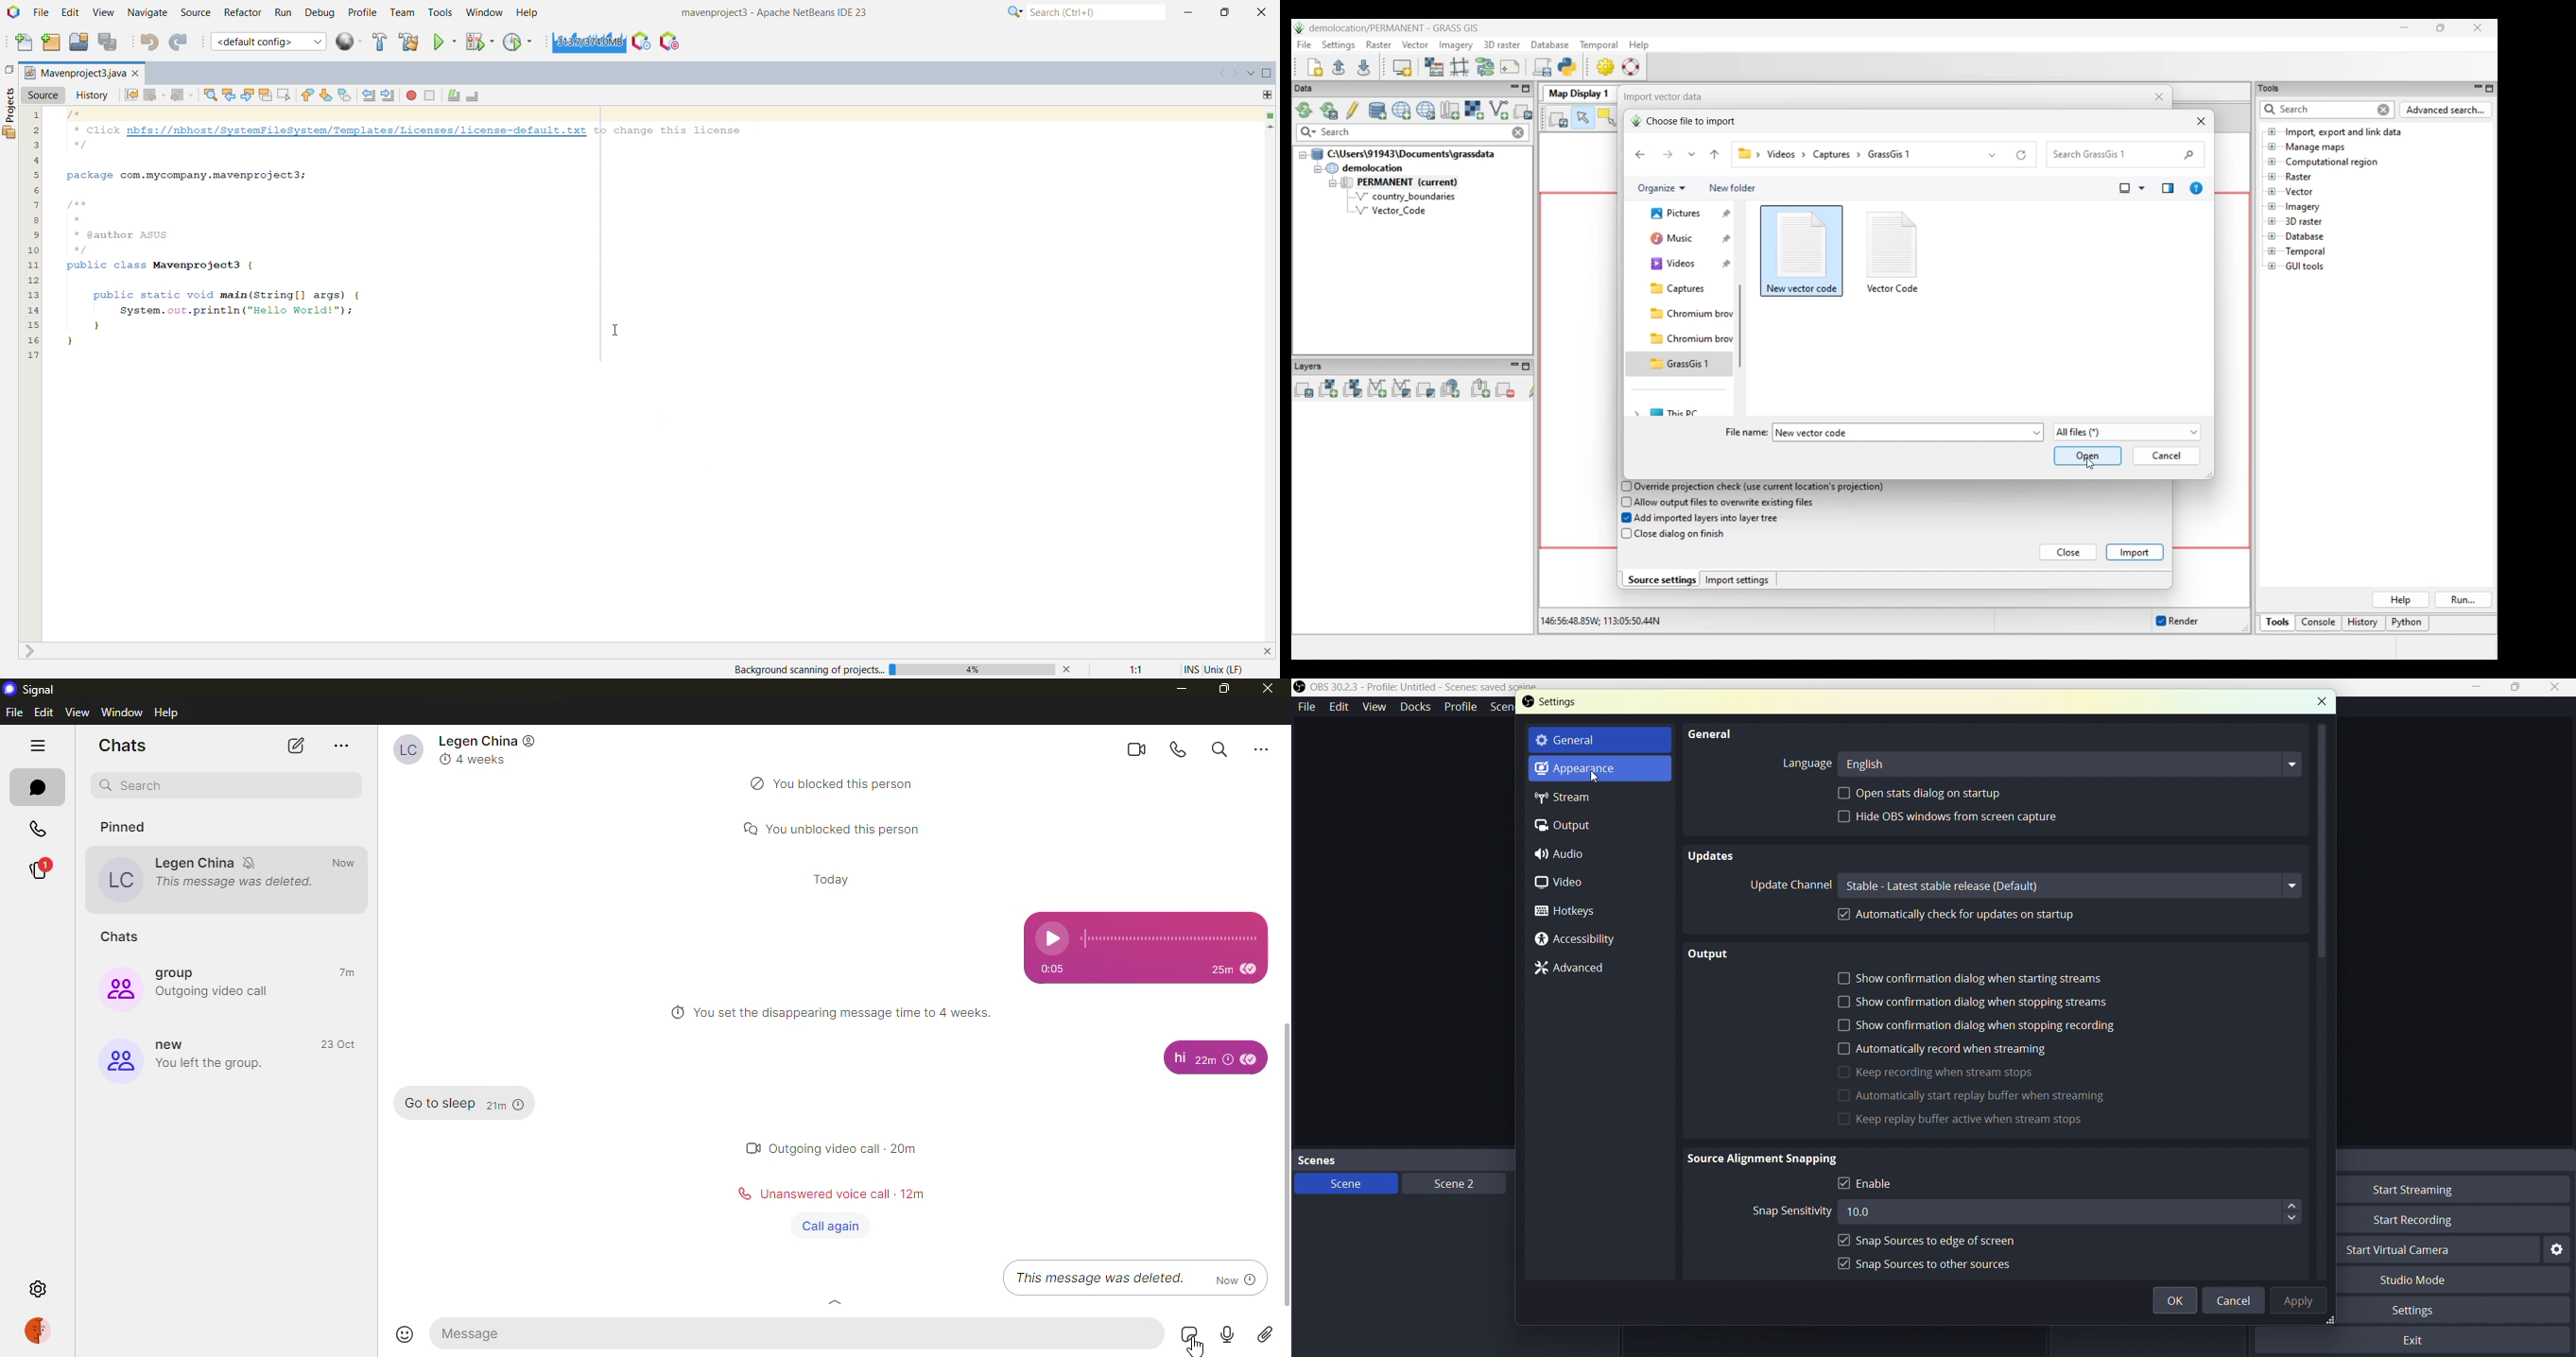 Image resolution: width=2576 pixels, height=1372 pixels. What do you see at coordinates (1598, 778) in the screenshot?
I see `cursor` at bounding box center [1598, 778].